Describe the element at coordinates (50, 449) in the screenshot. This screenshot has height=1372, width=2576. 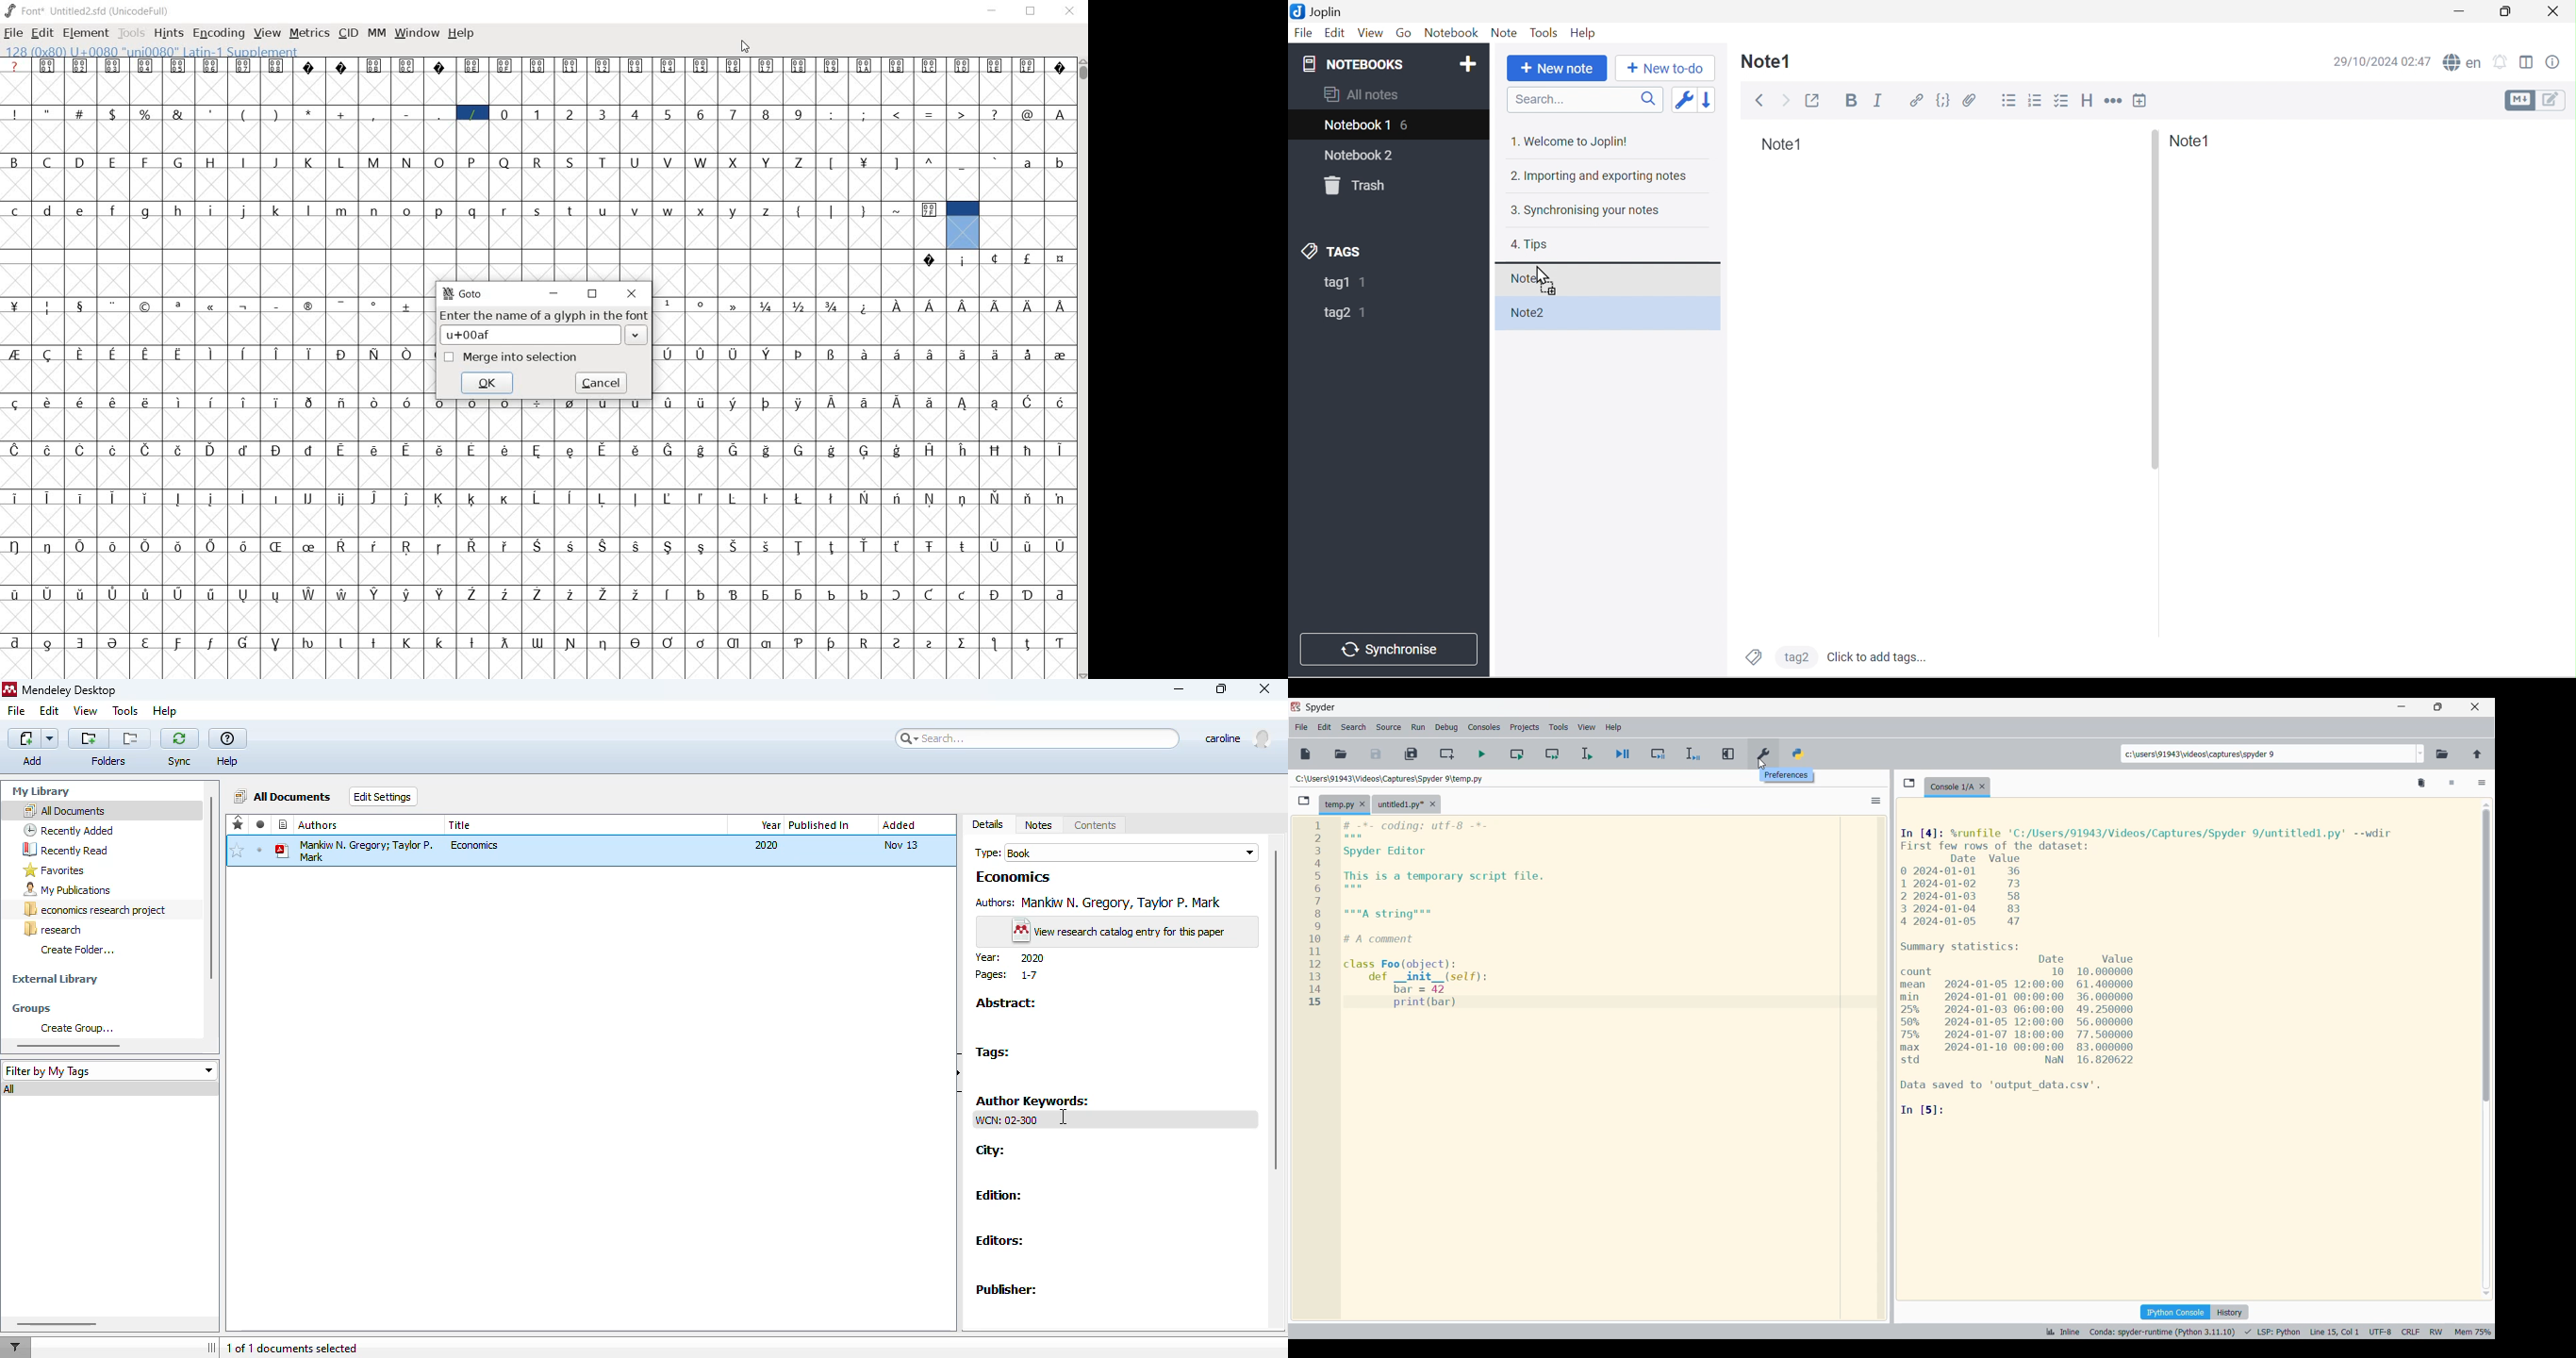
I see `Symbol` at that location.